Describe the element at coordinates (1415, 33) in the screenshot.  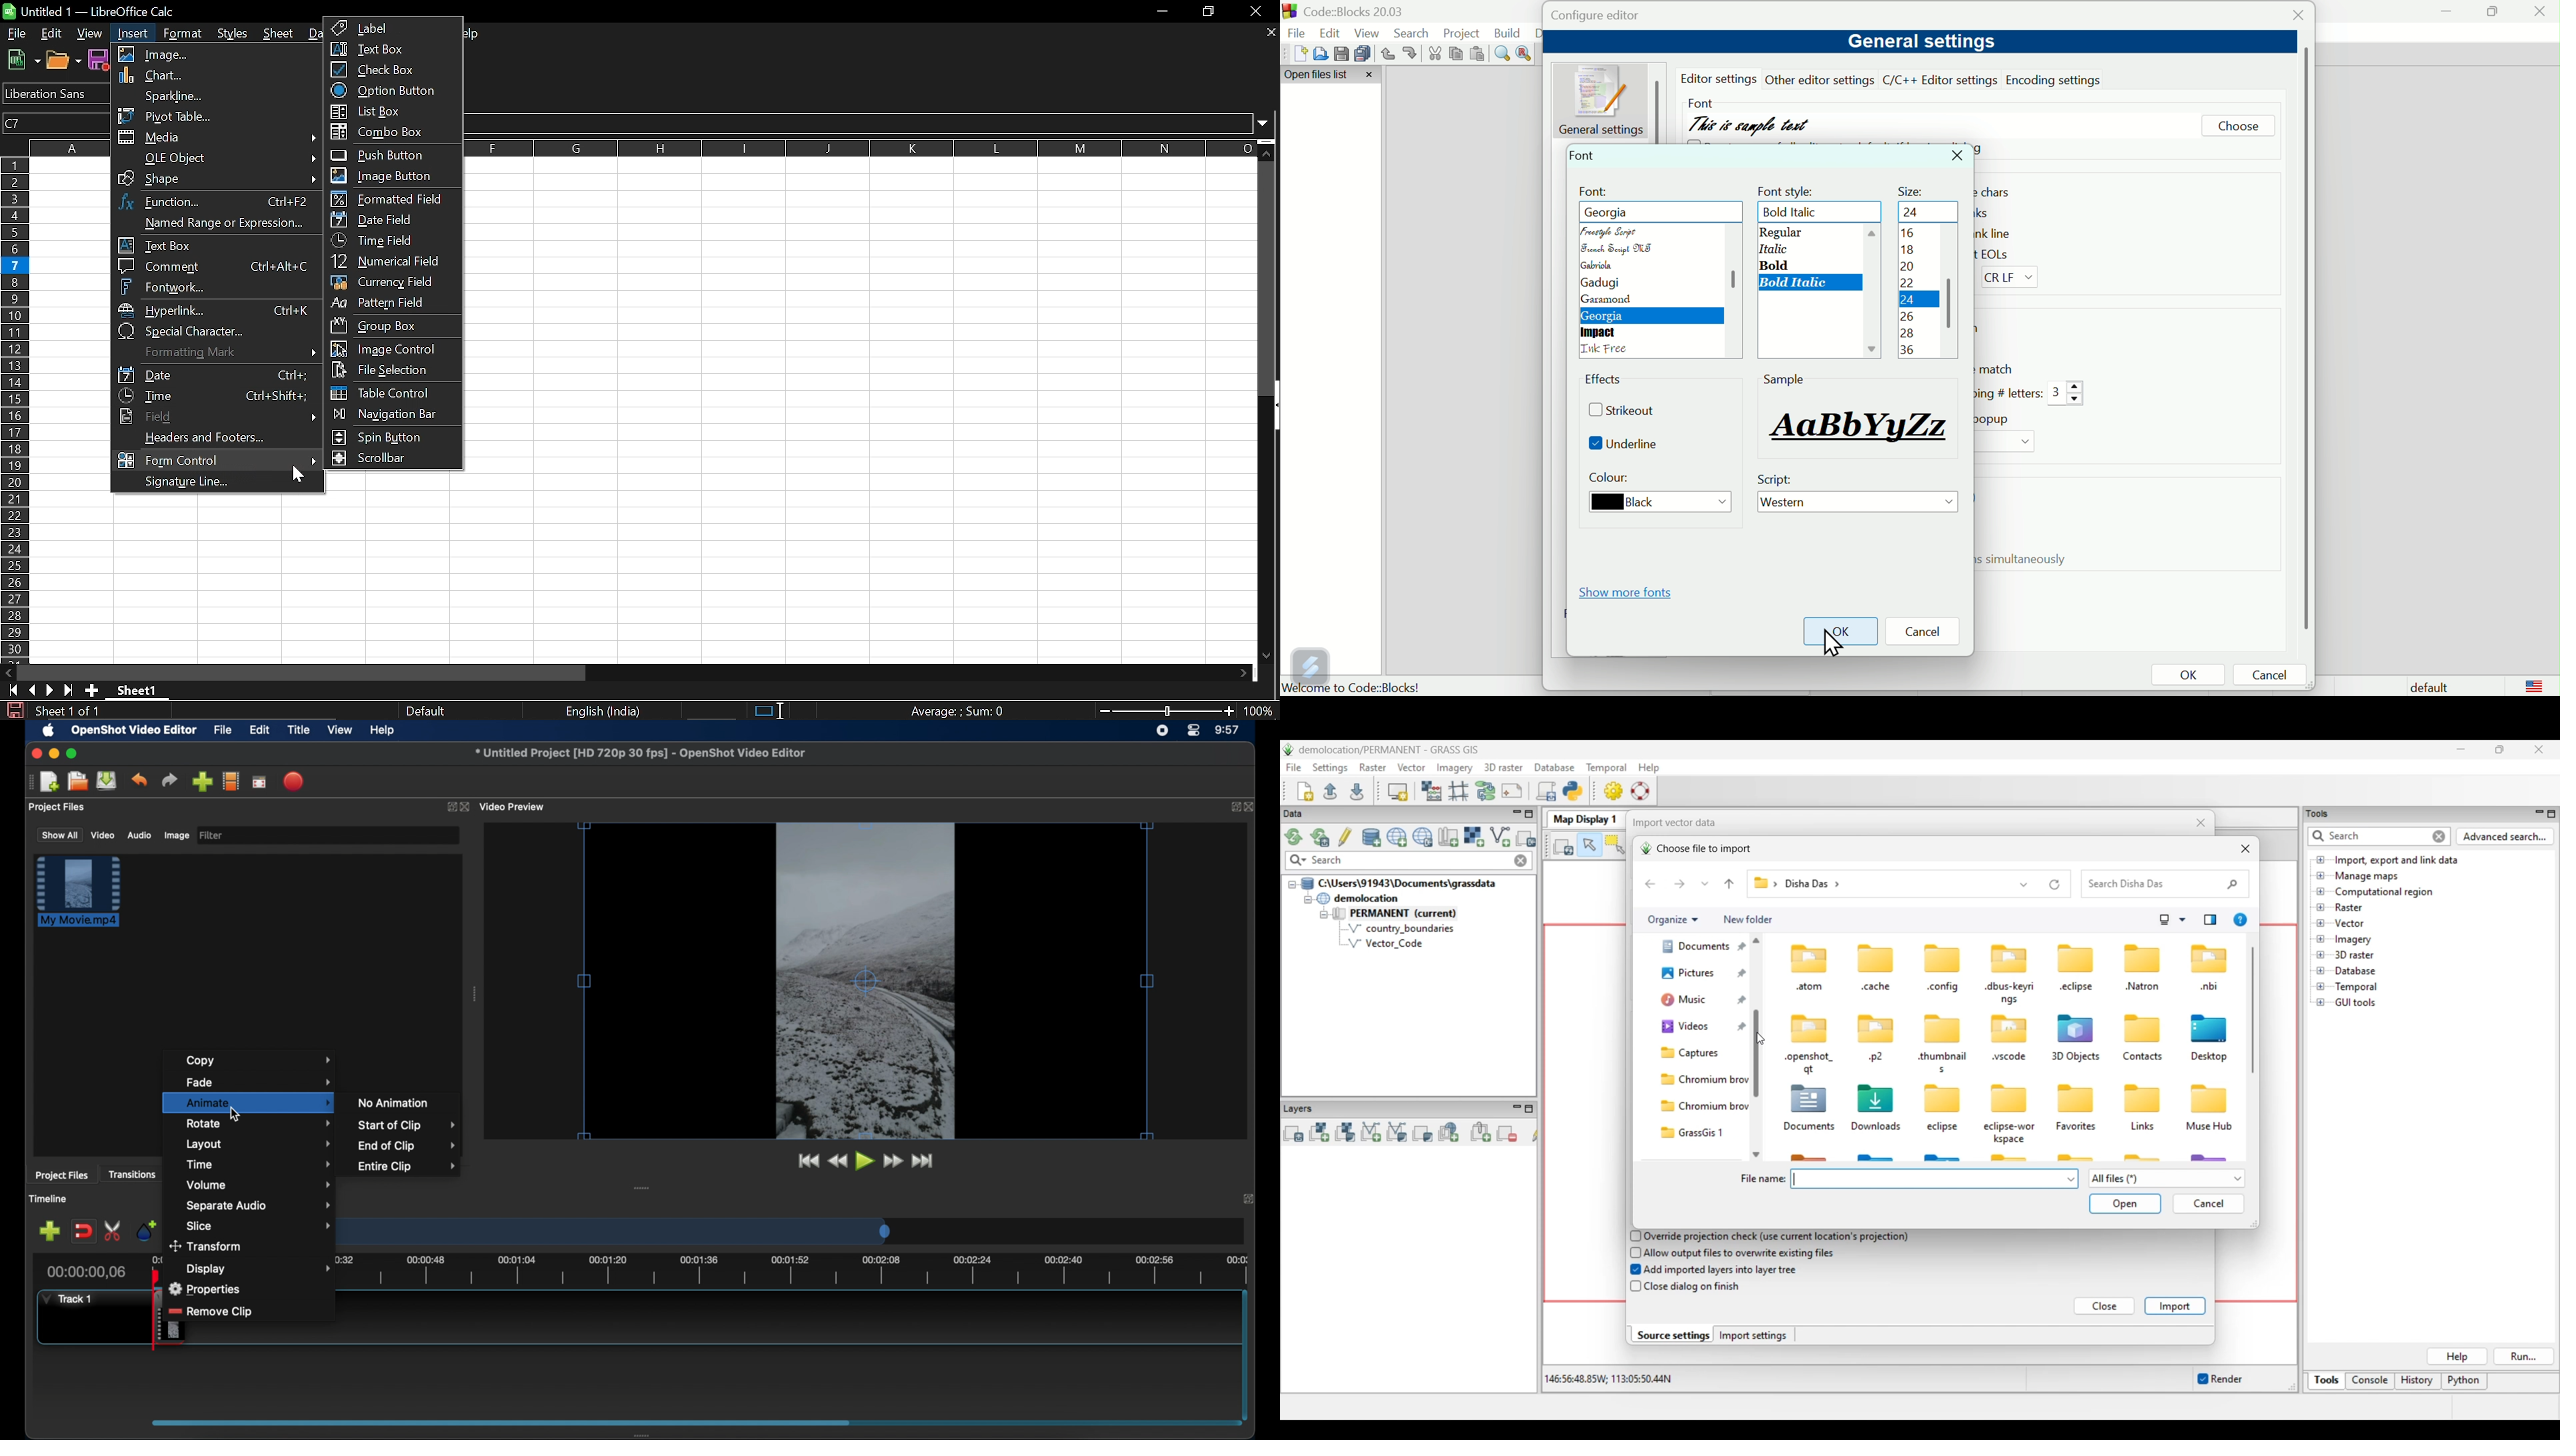
I see `Search` at that location.